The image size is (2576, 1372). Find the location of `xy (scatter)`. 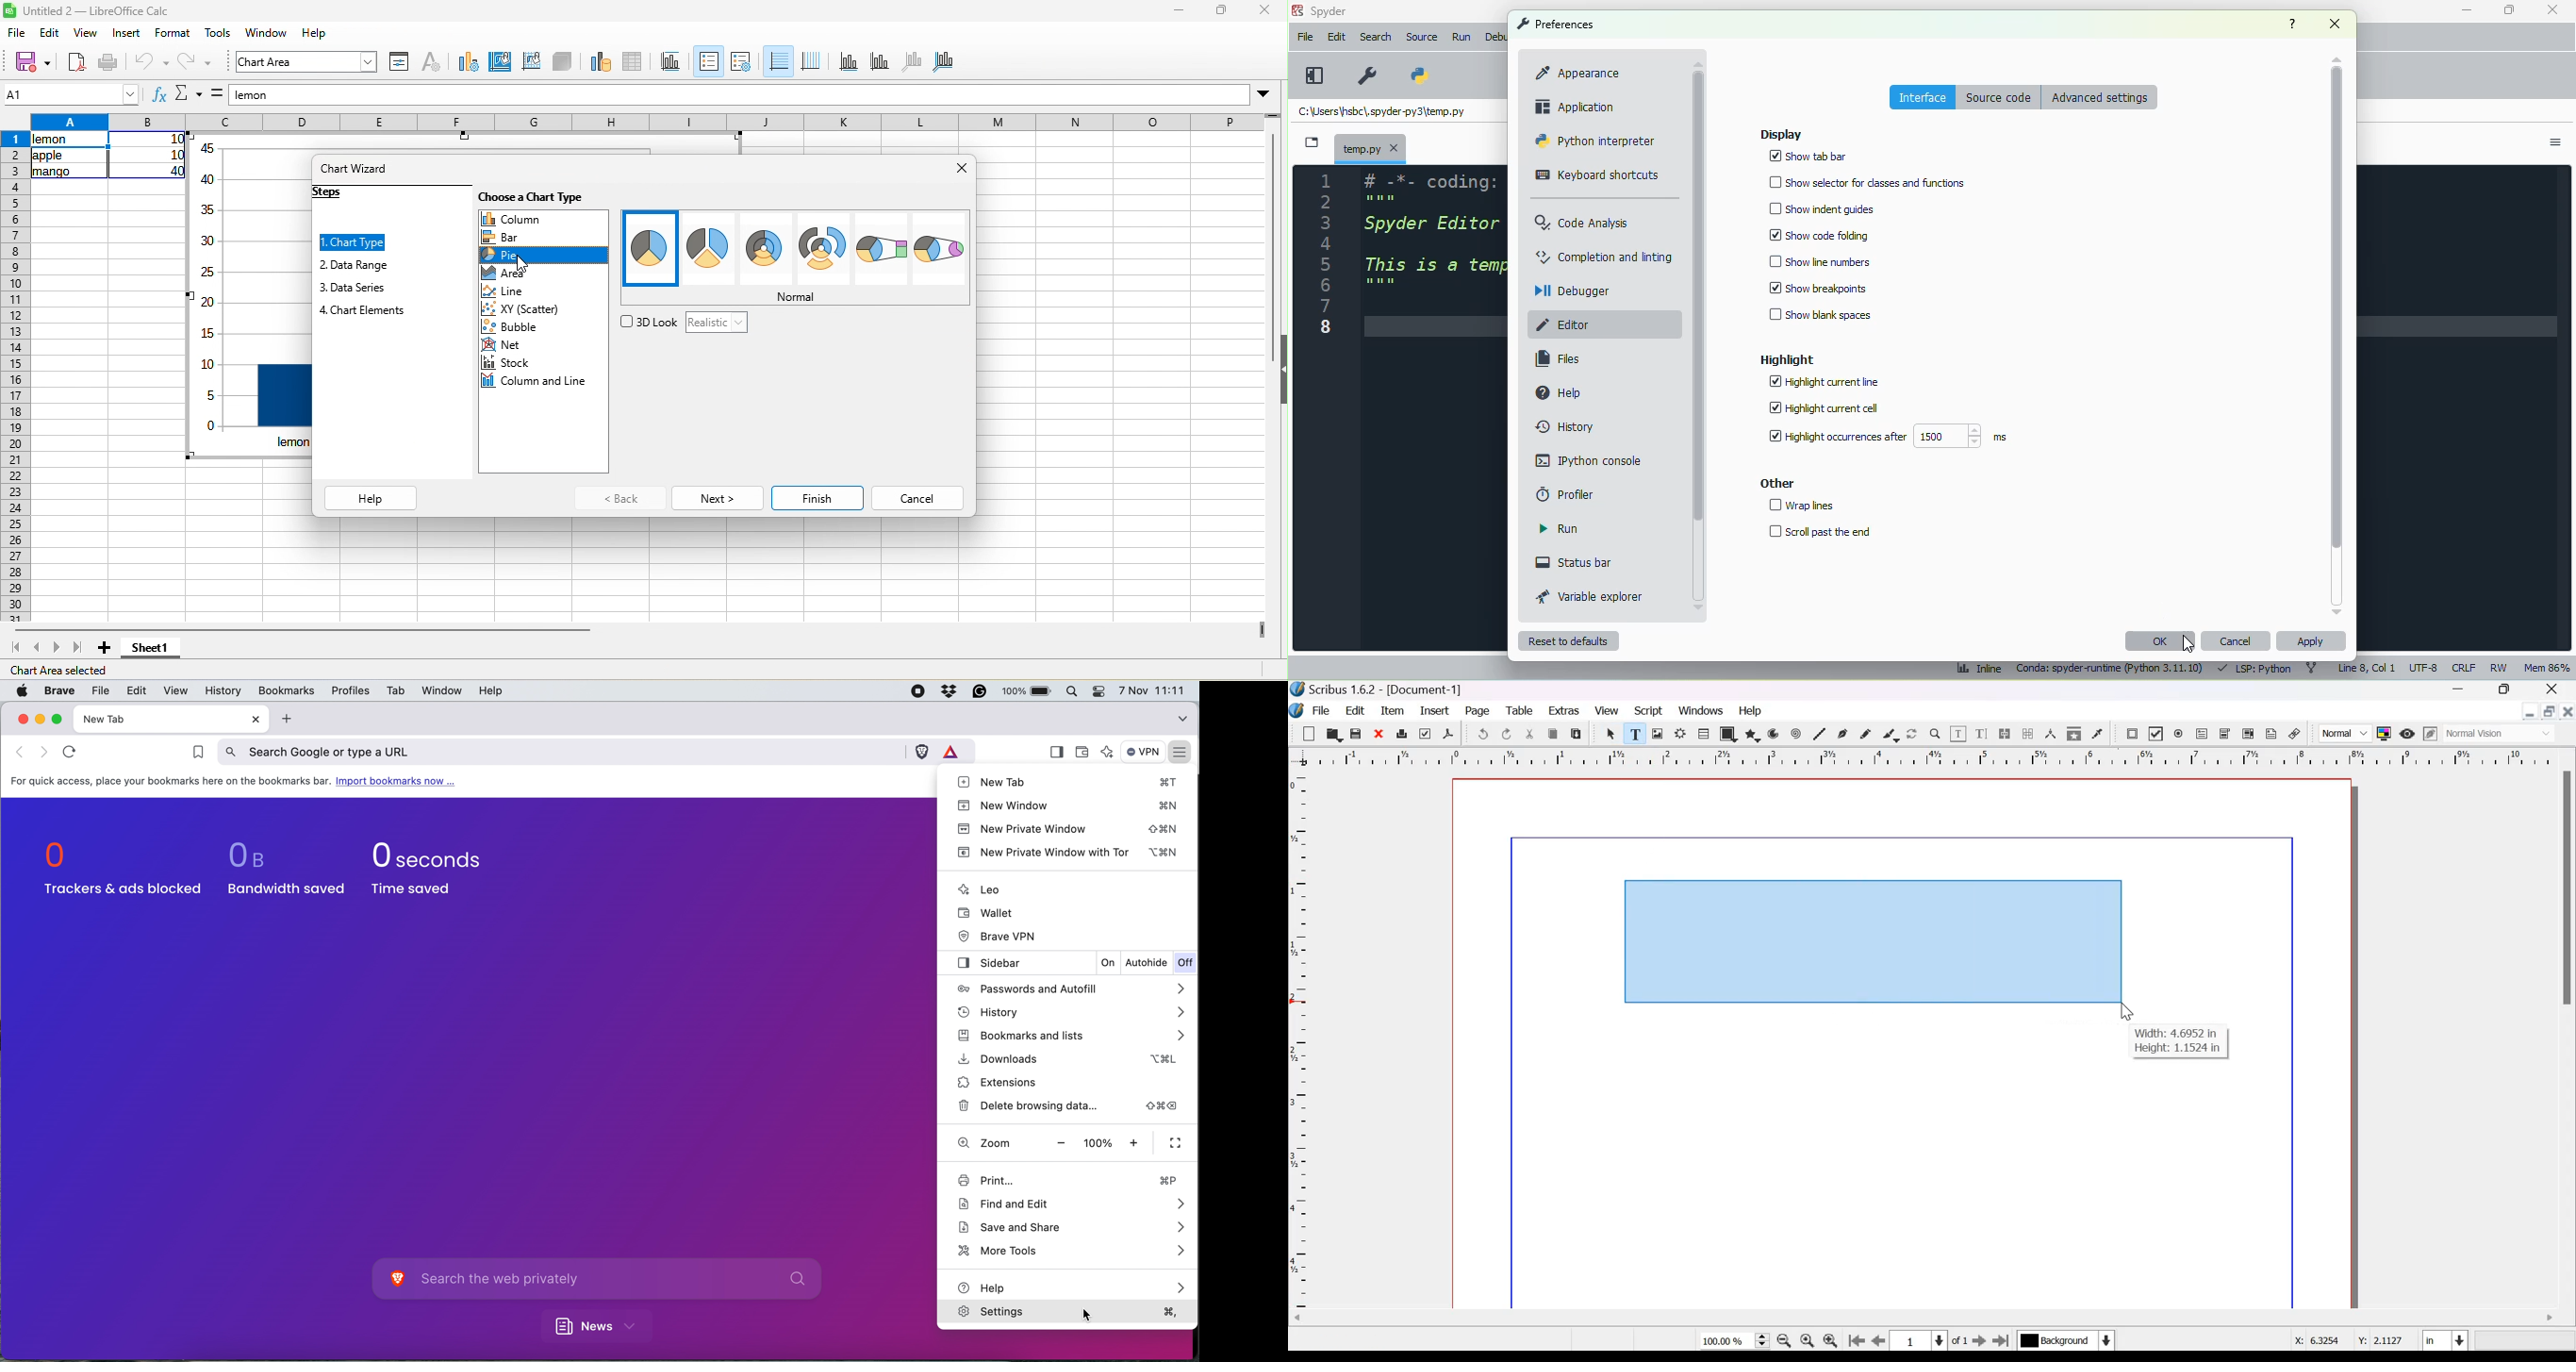

xy (scatter) is located at coordinates (534, 309).